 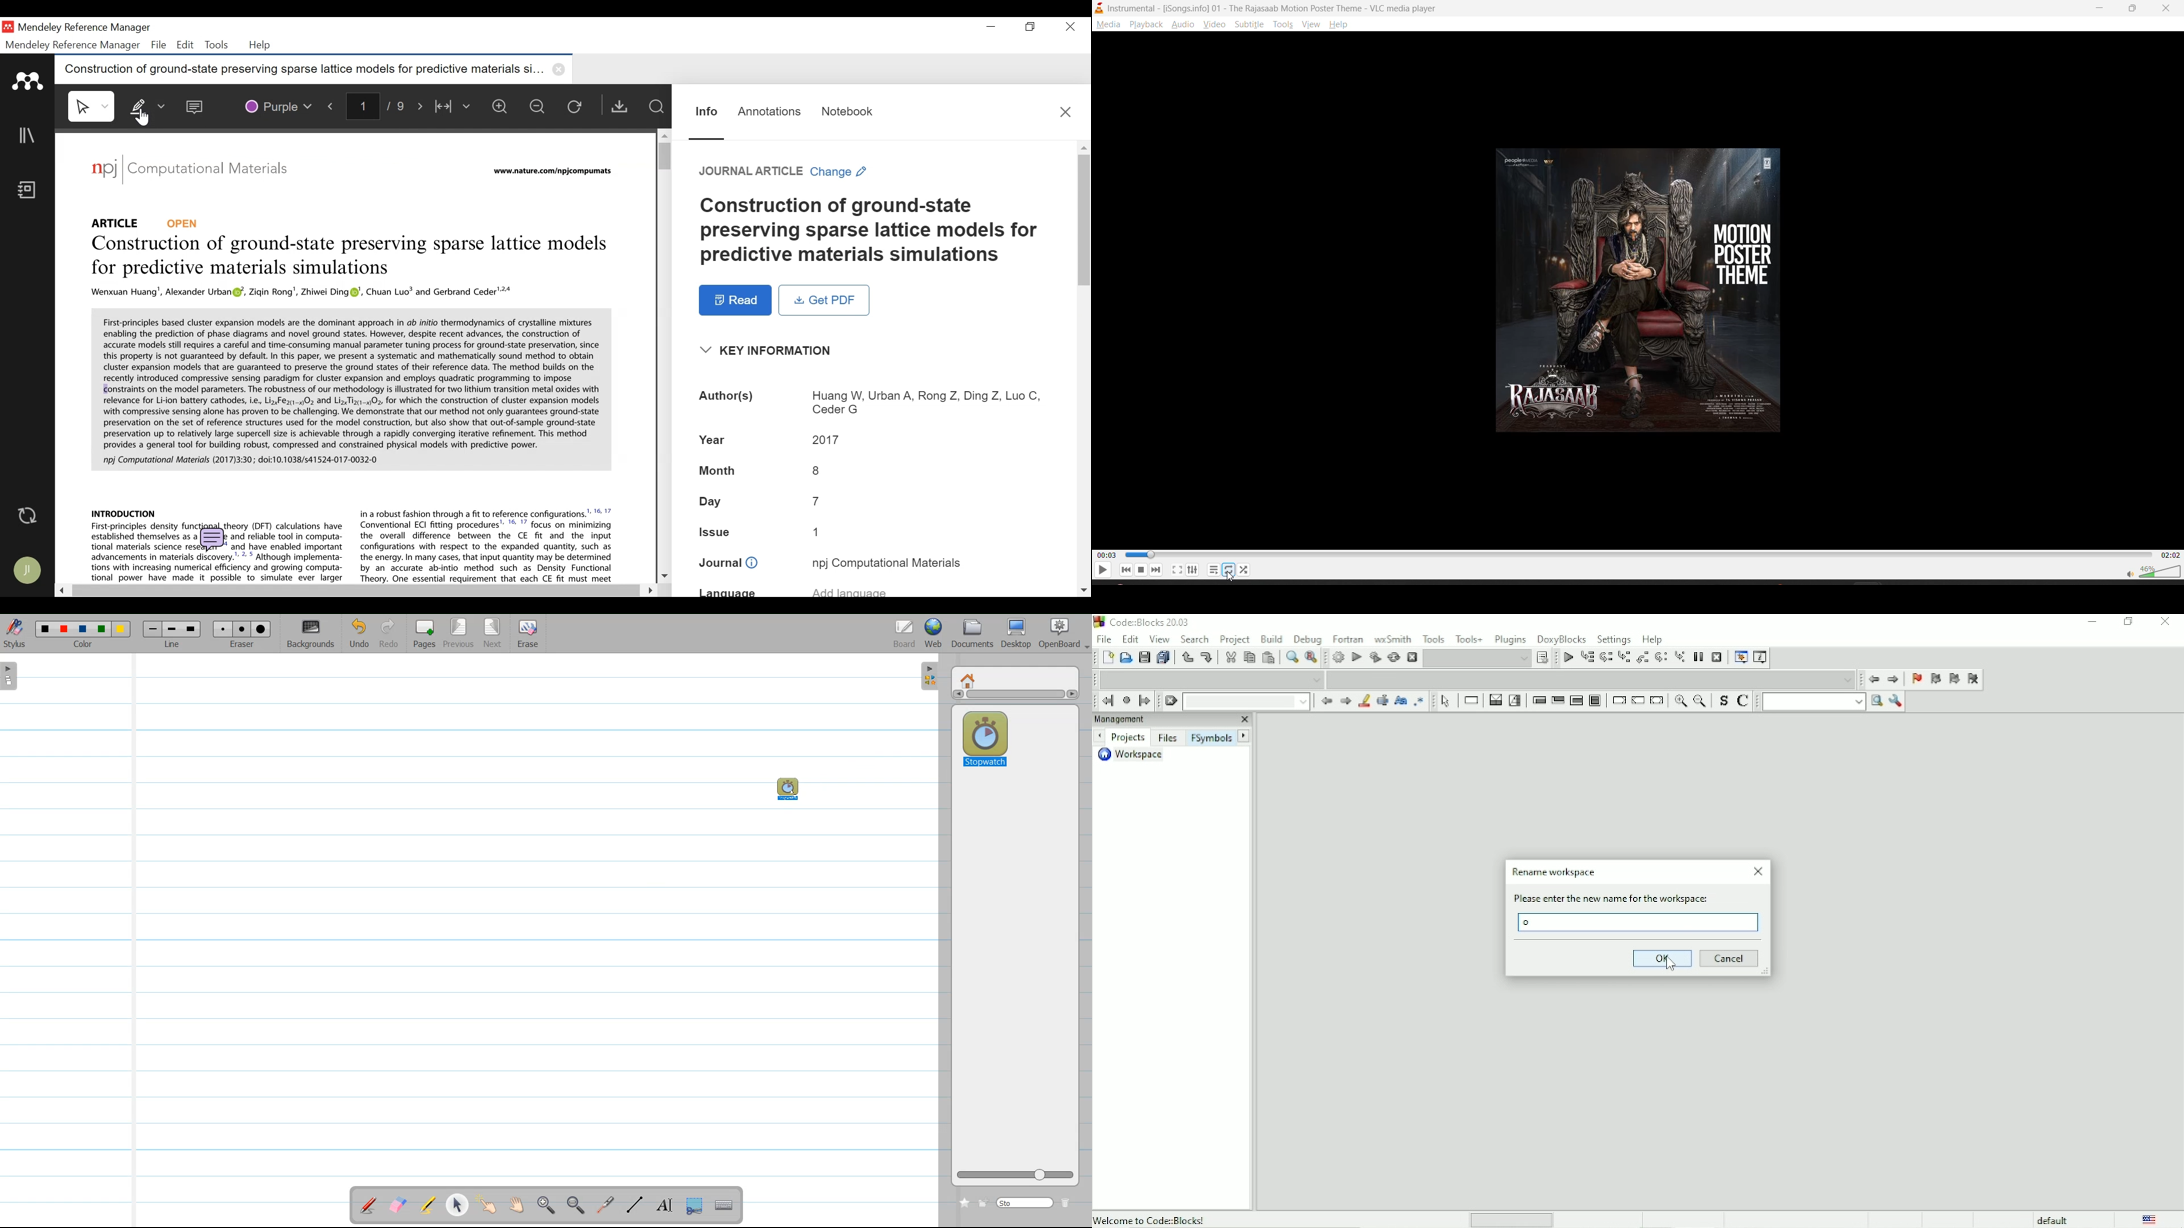 What do you see at coordinates (1230, 657) in the screenshot?
I see `Cut` at bounding box center [1230, 657].